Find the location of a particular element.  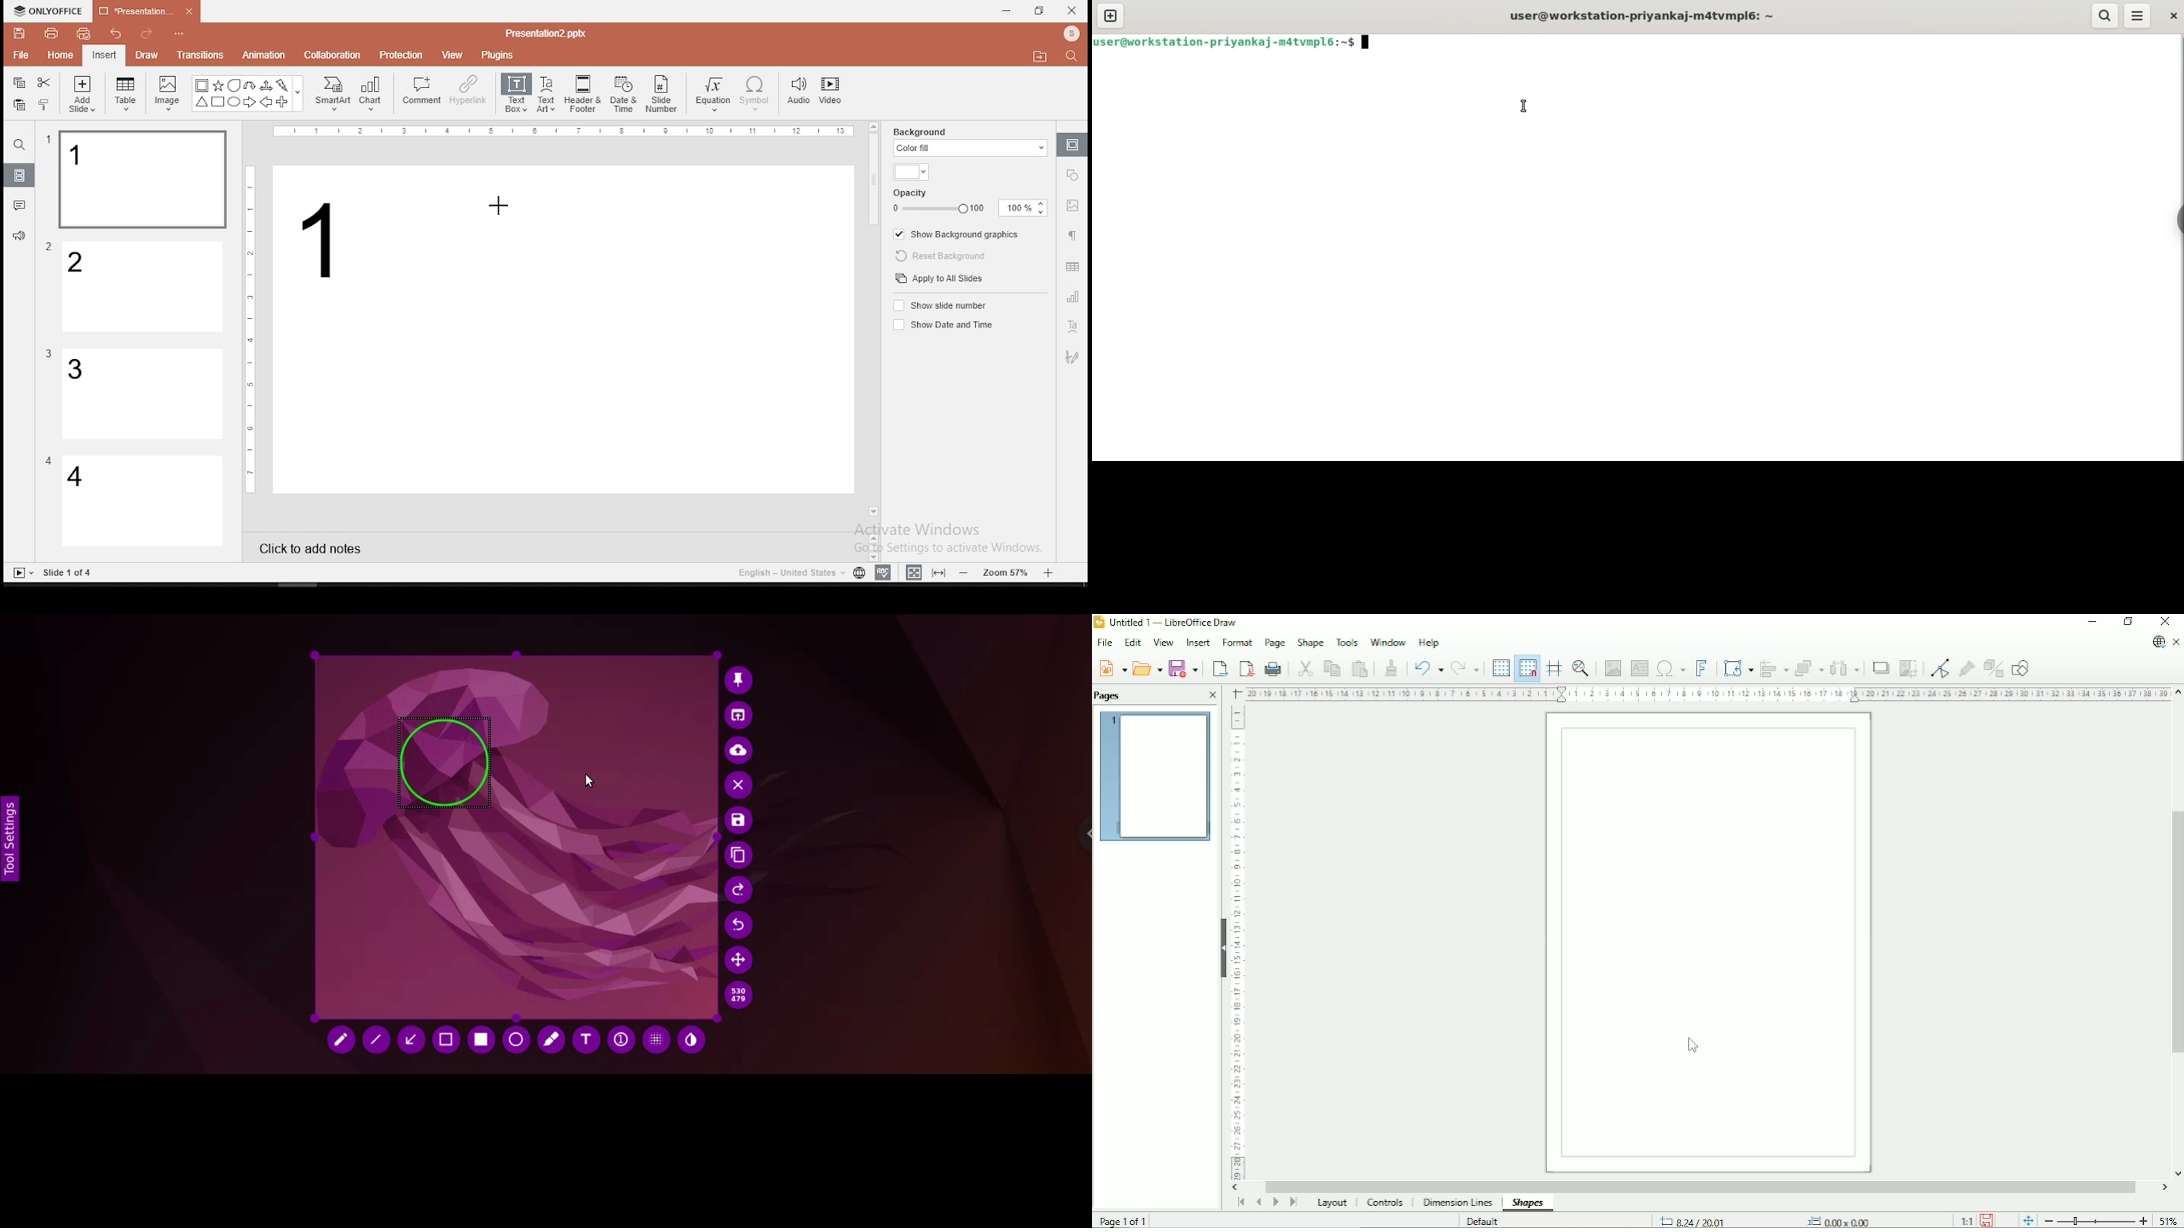

paragraph settings is located at coordinates (1071, 234).